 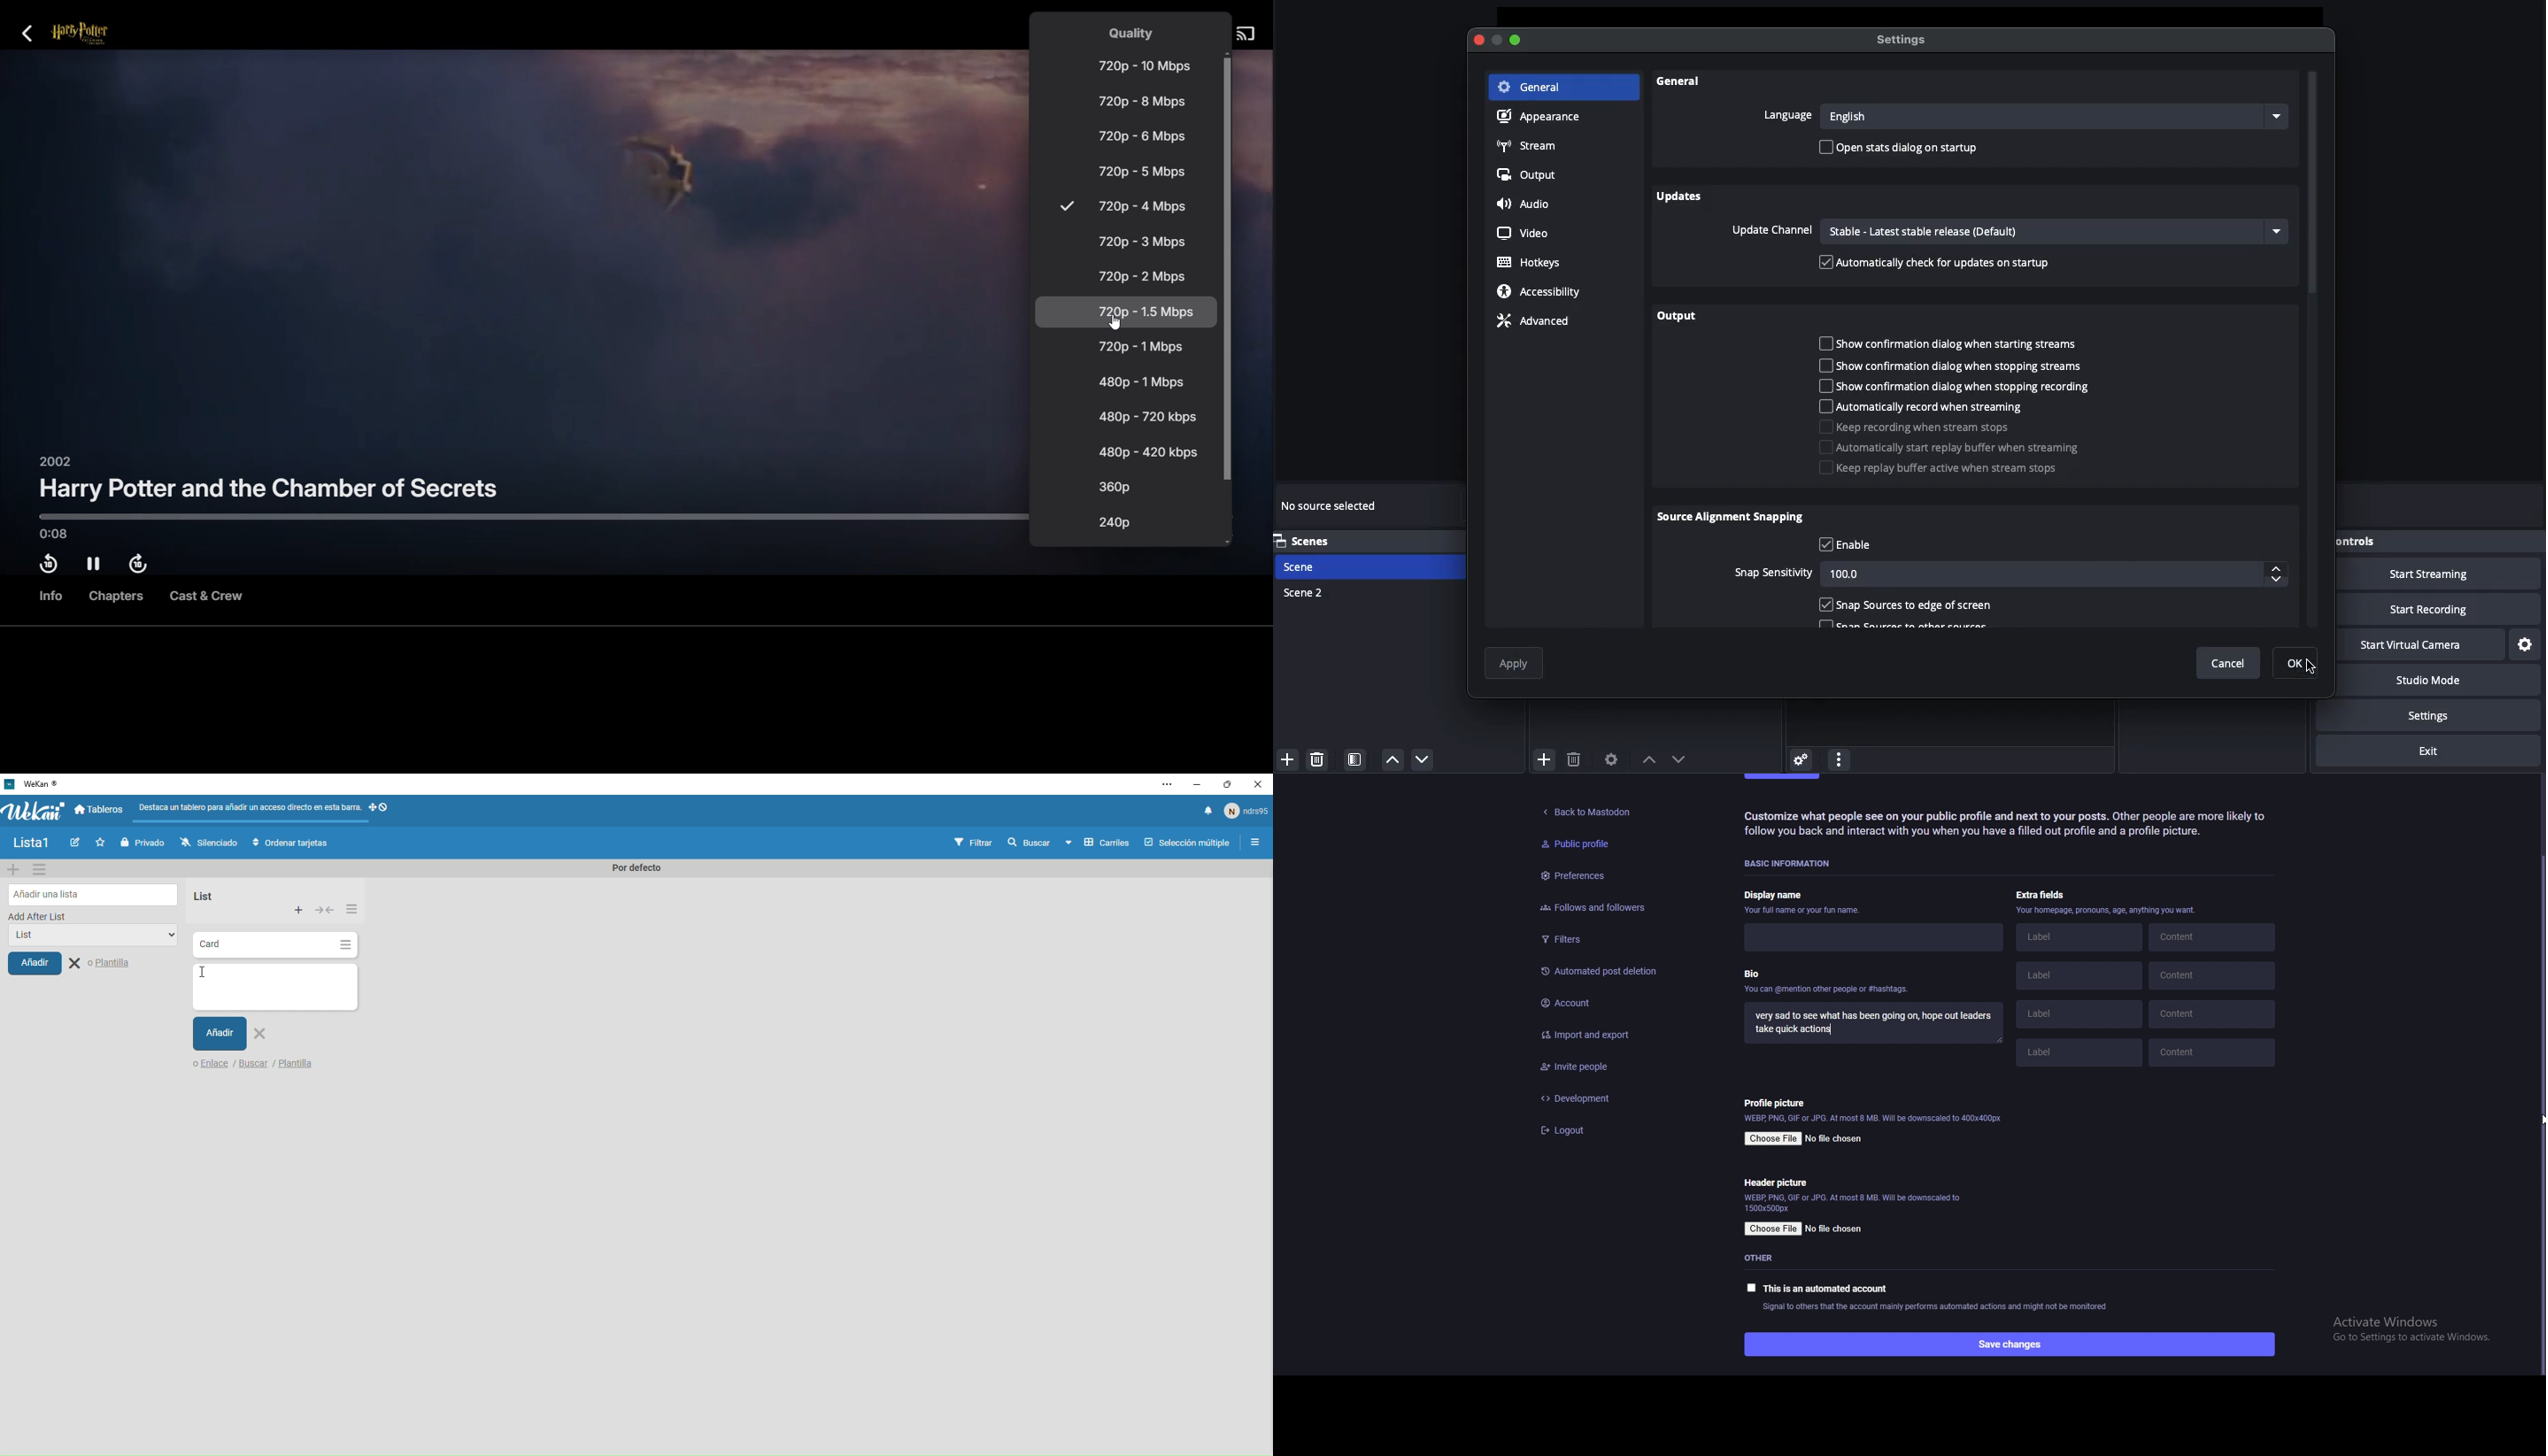 I want to click on minimise, so click(x=1195, y=785).